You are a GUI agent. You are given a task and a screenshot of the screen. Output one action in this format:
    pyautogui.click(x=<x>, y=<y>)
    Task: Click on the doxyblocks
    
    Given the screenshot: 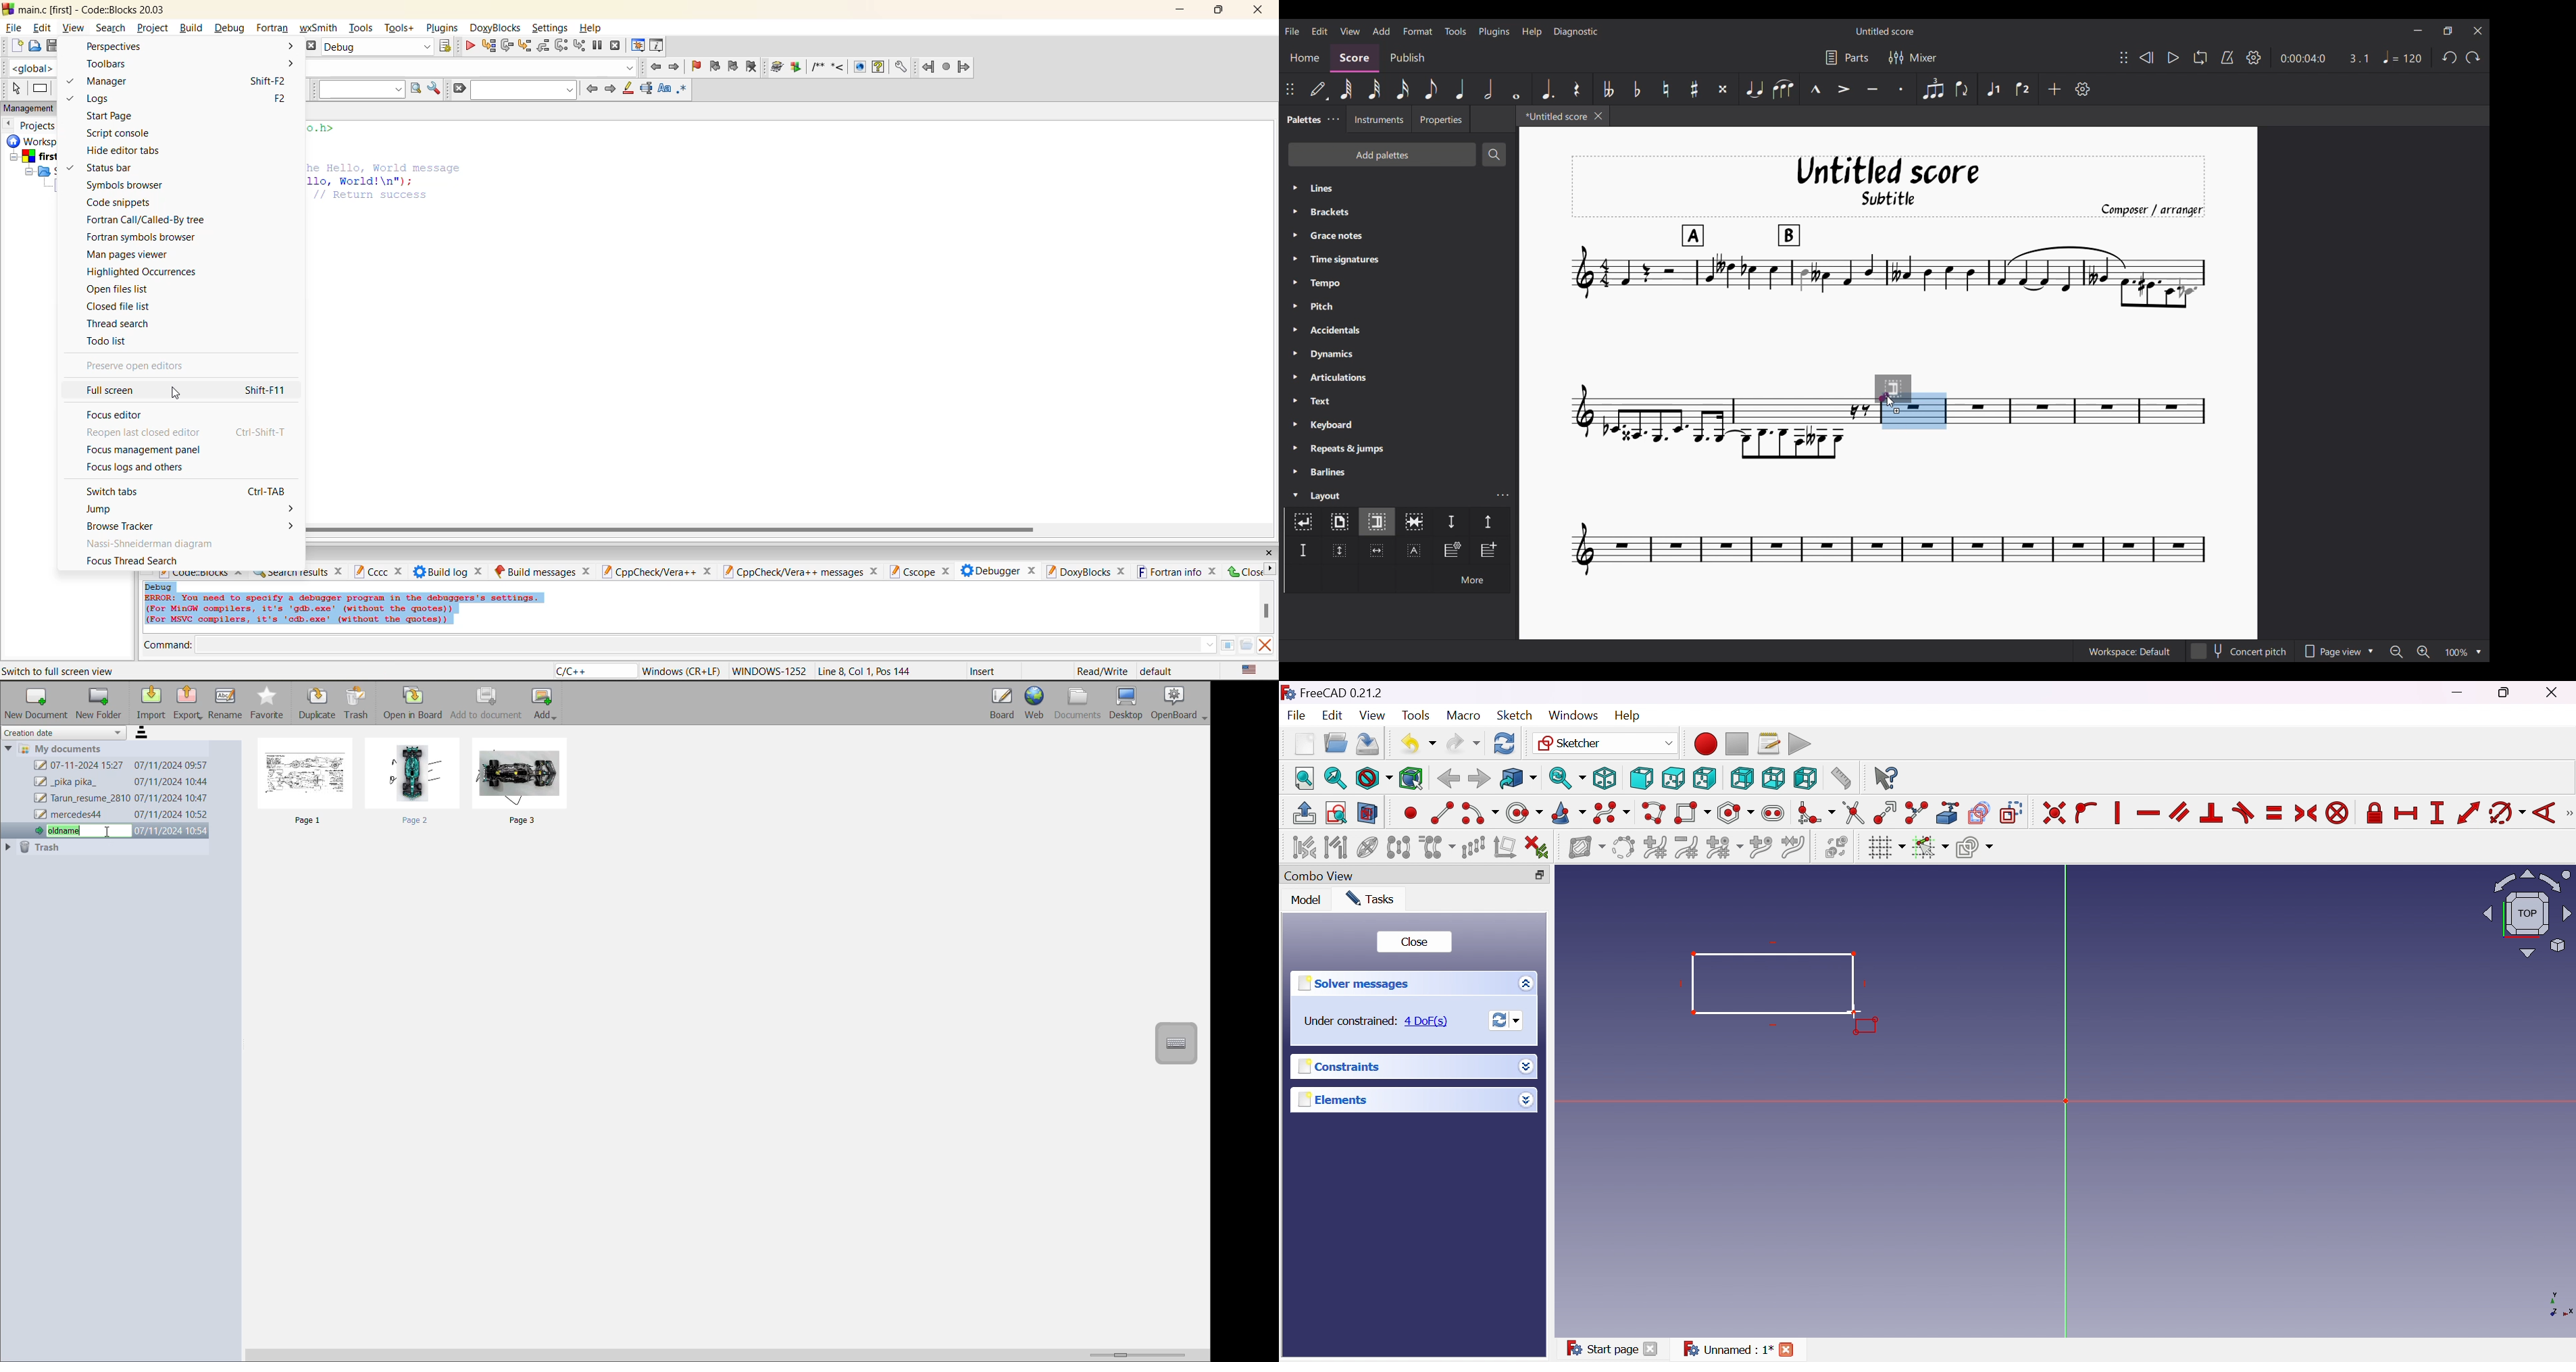 What is the action you would take?
    pyautogui.click(x=1083, y=571)
    